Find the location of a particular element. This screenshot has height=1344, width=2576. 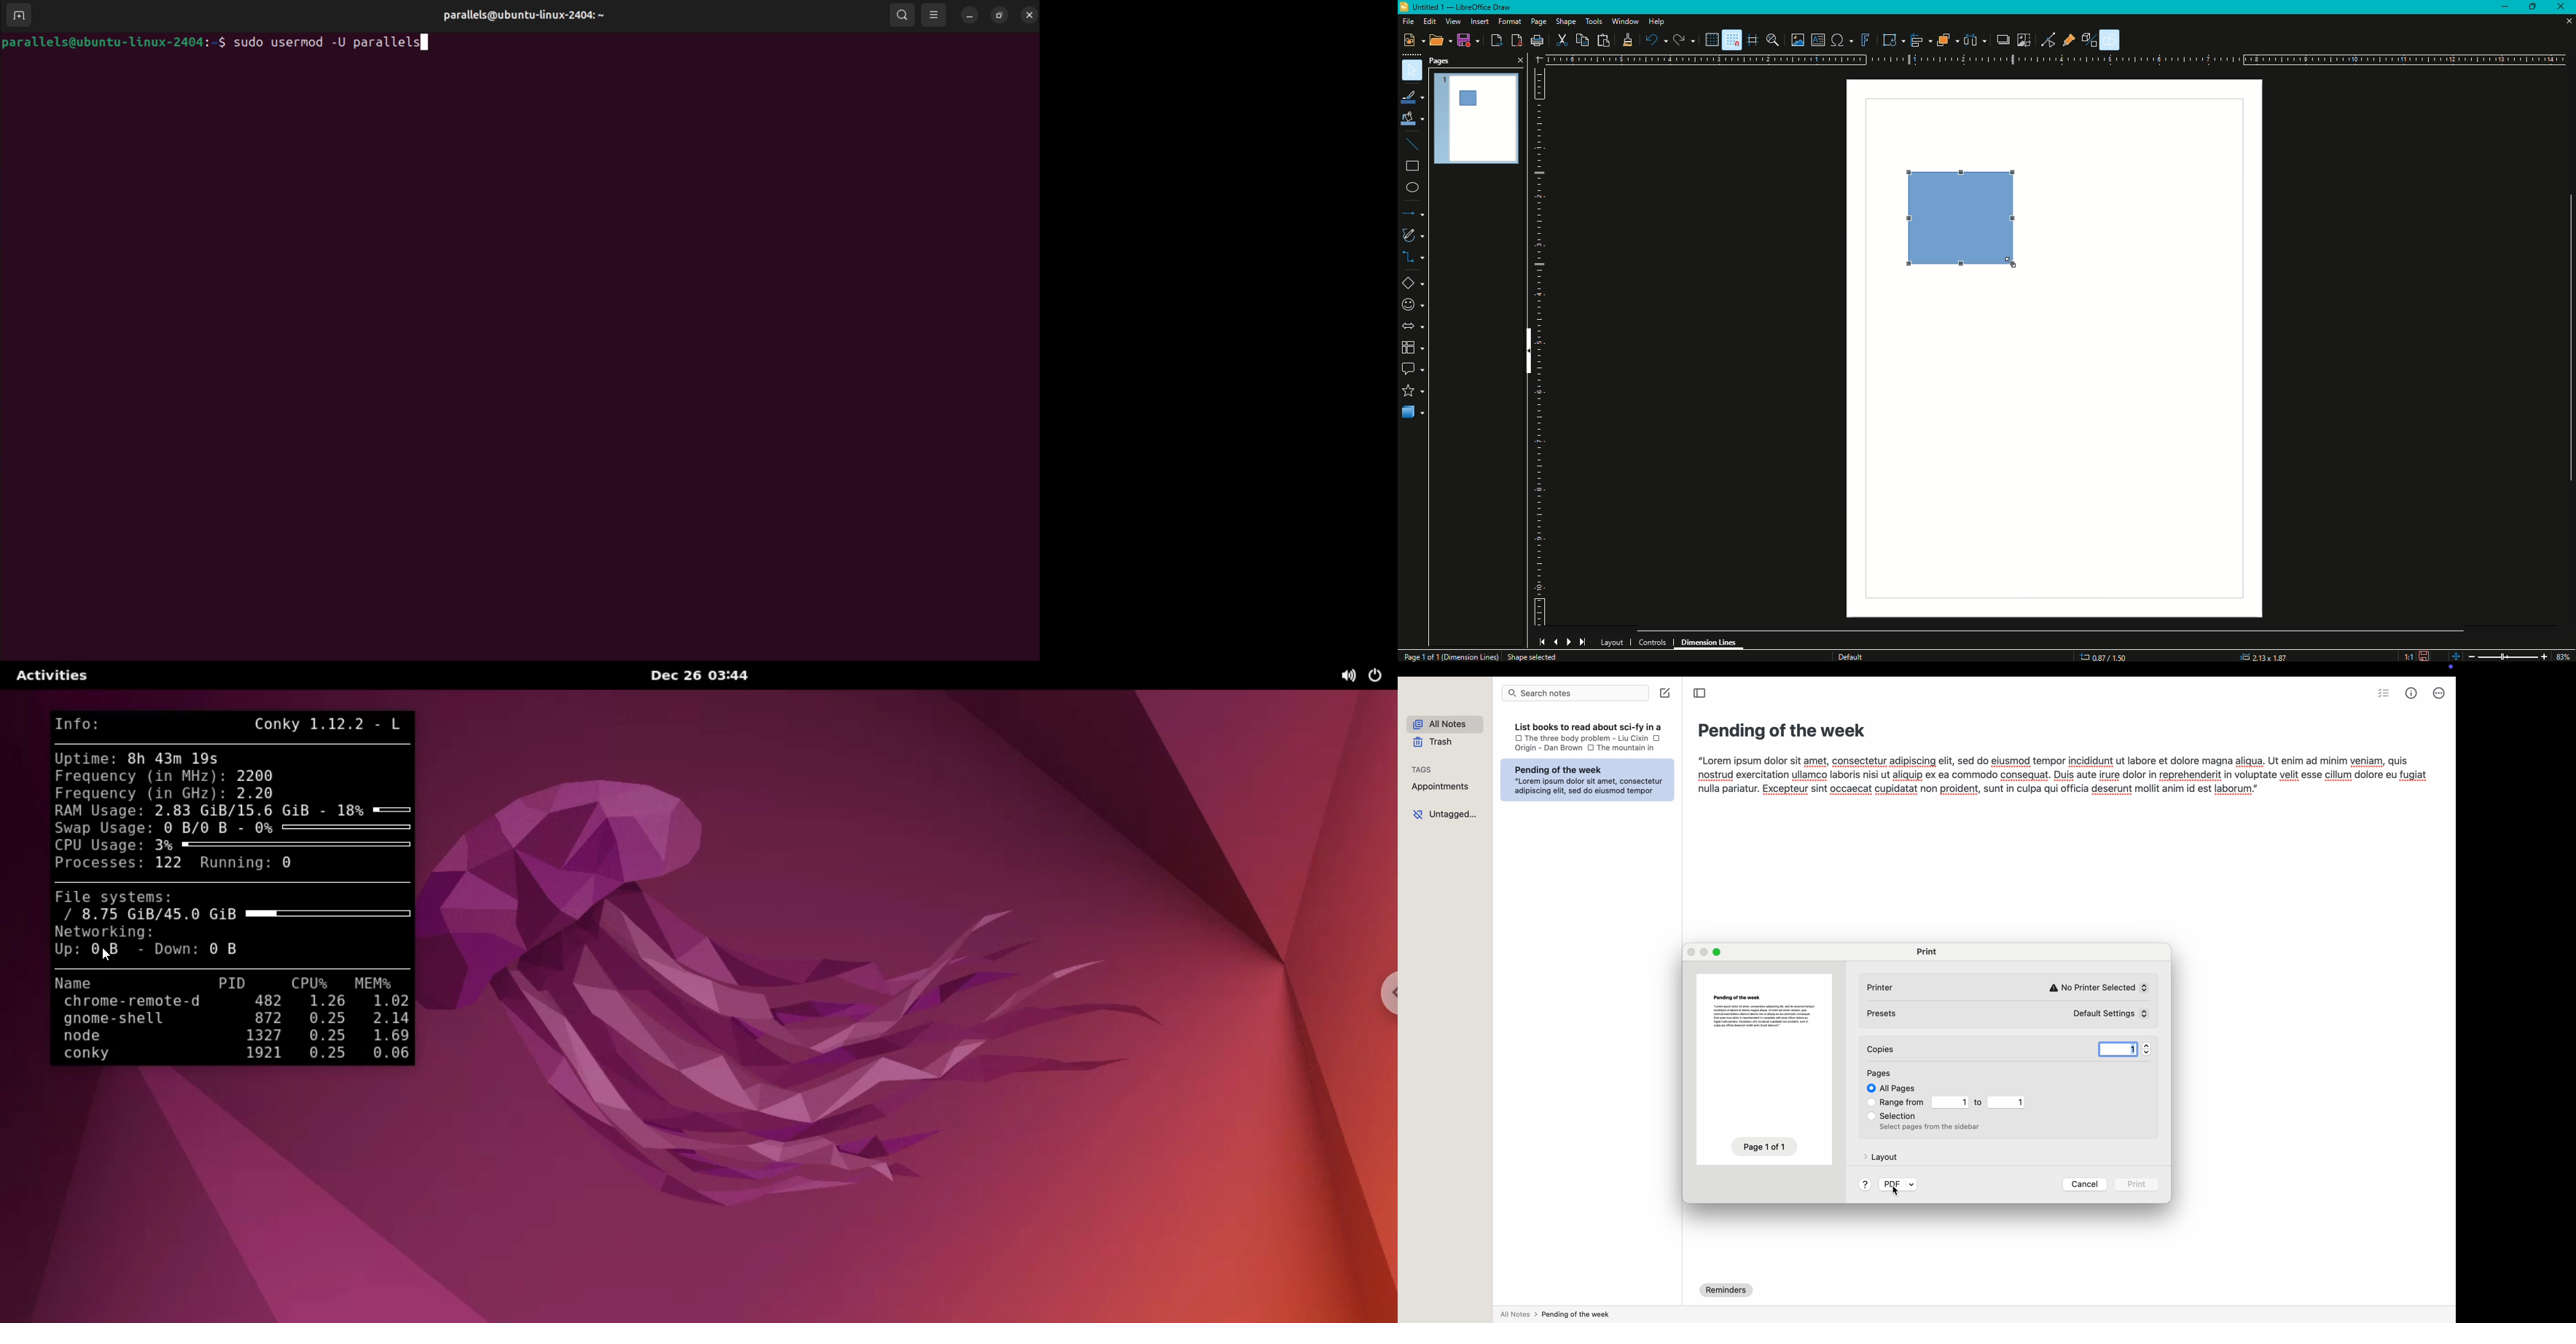

disable close popup is located at coordinates (1692, 952).